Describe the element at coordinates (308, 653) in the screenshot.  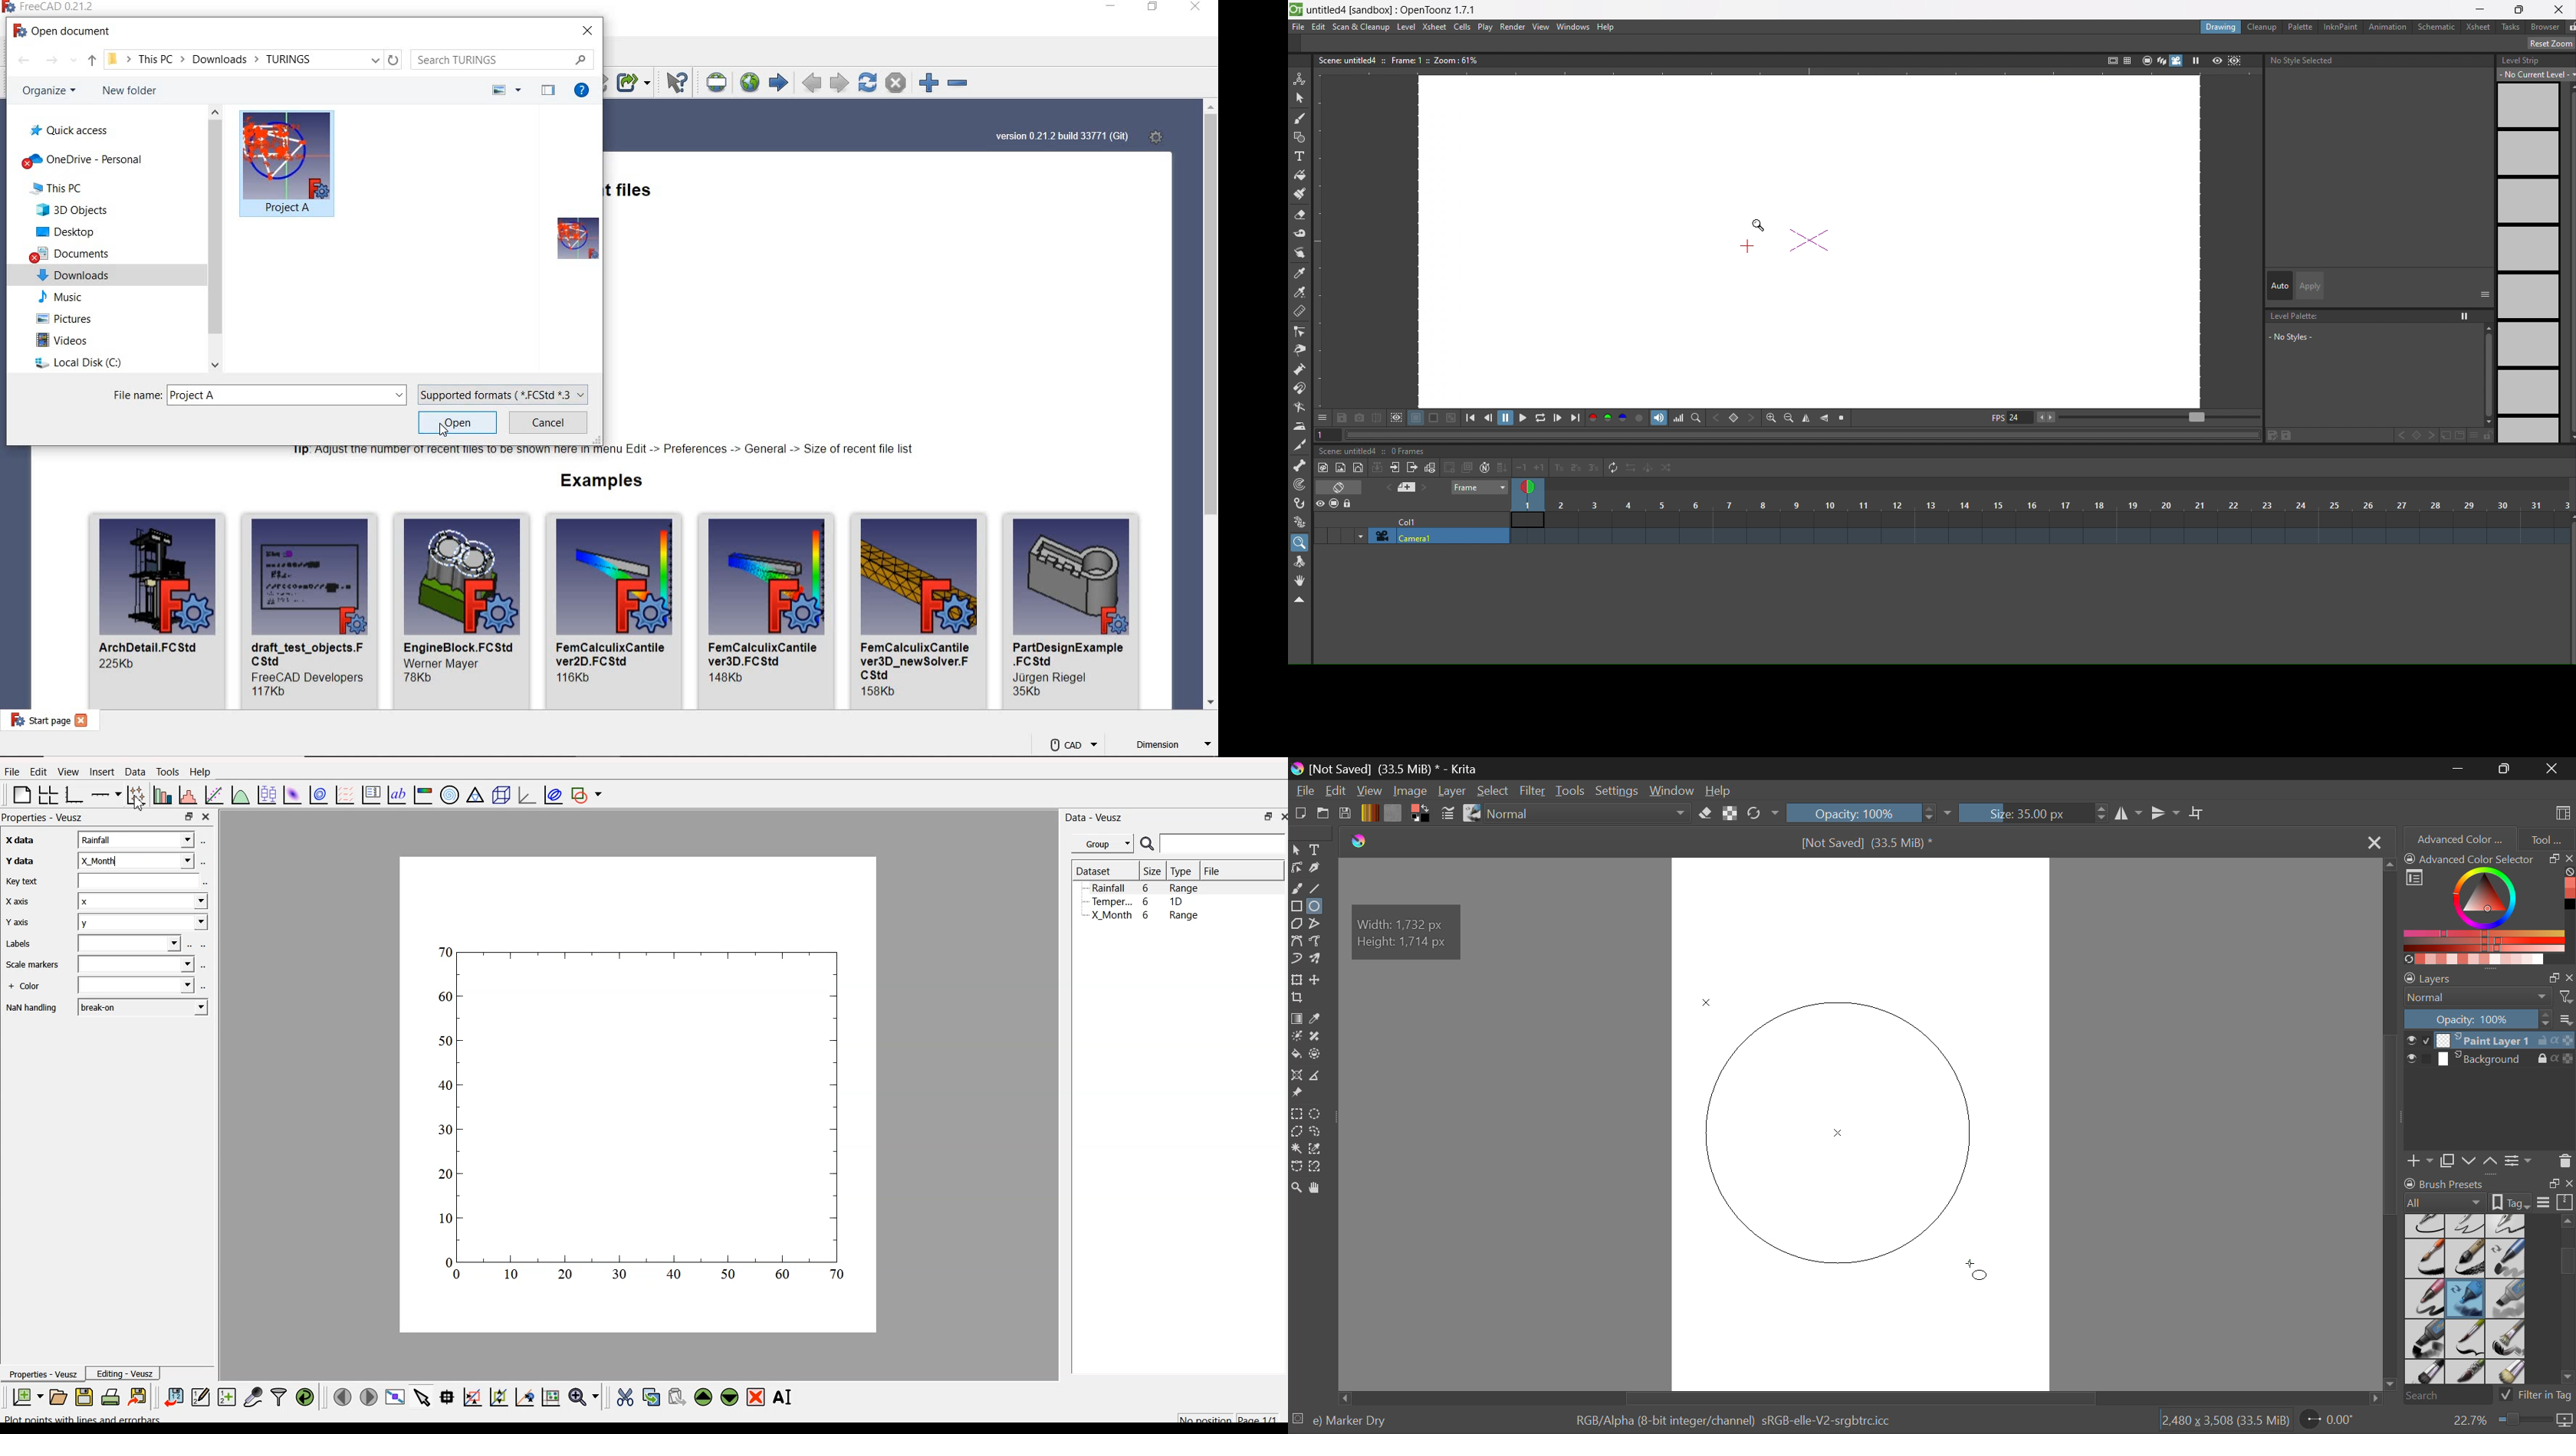
I see `name` at that location.